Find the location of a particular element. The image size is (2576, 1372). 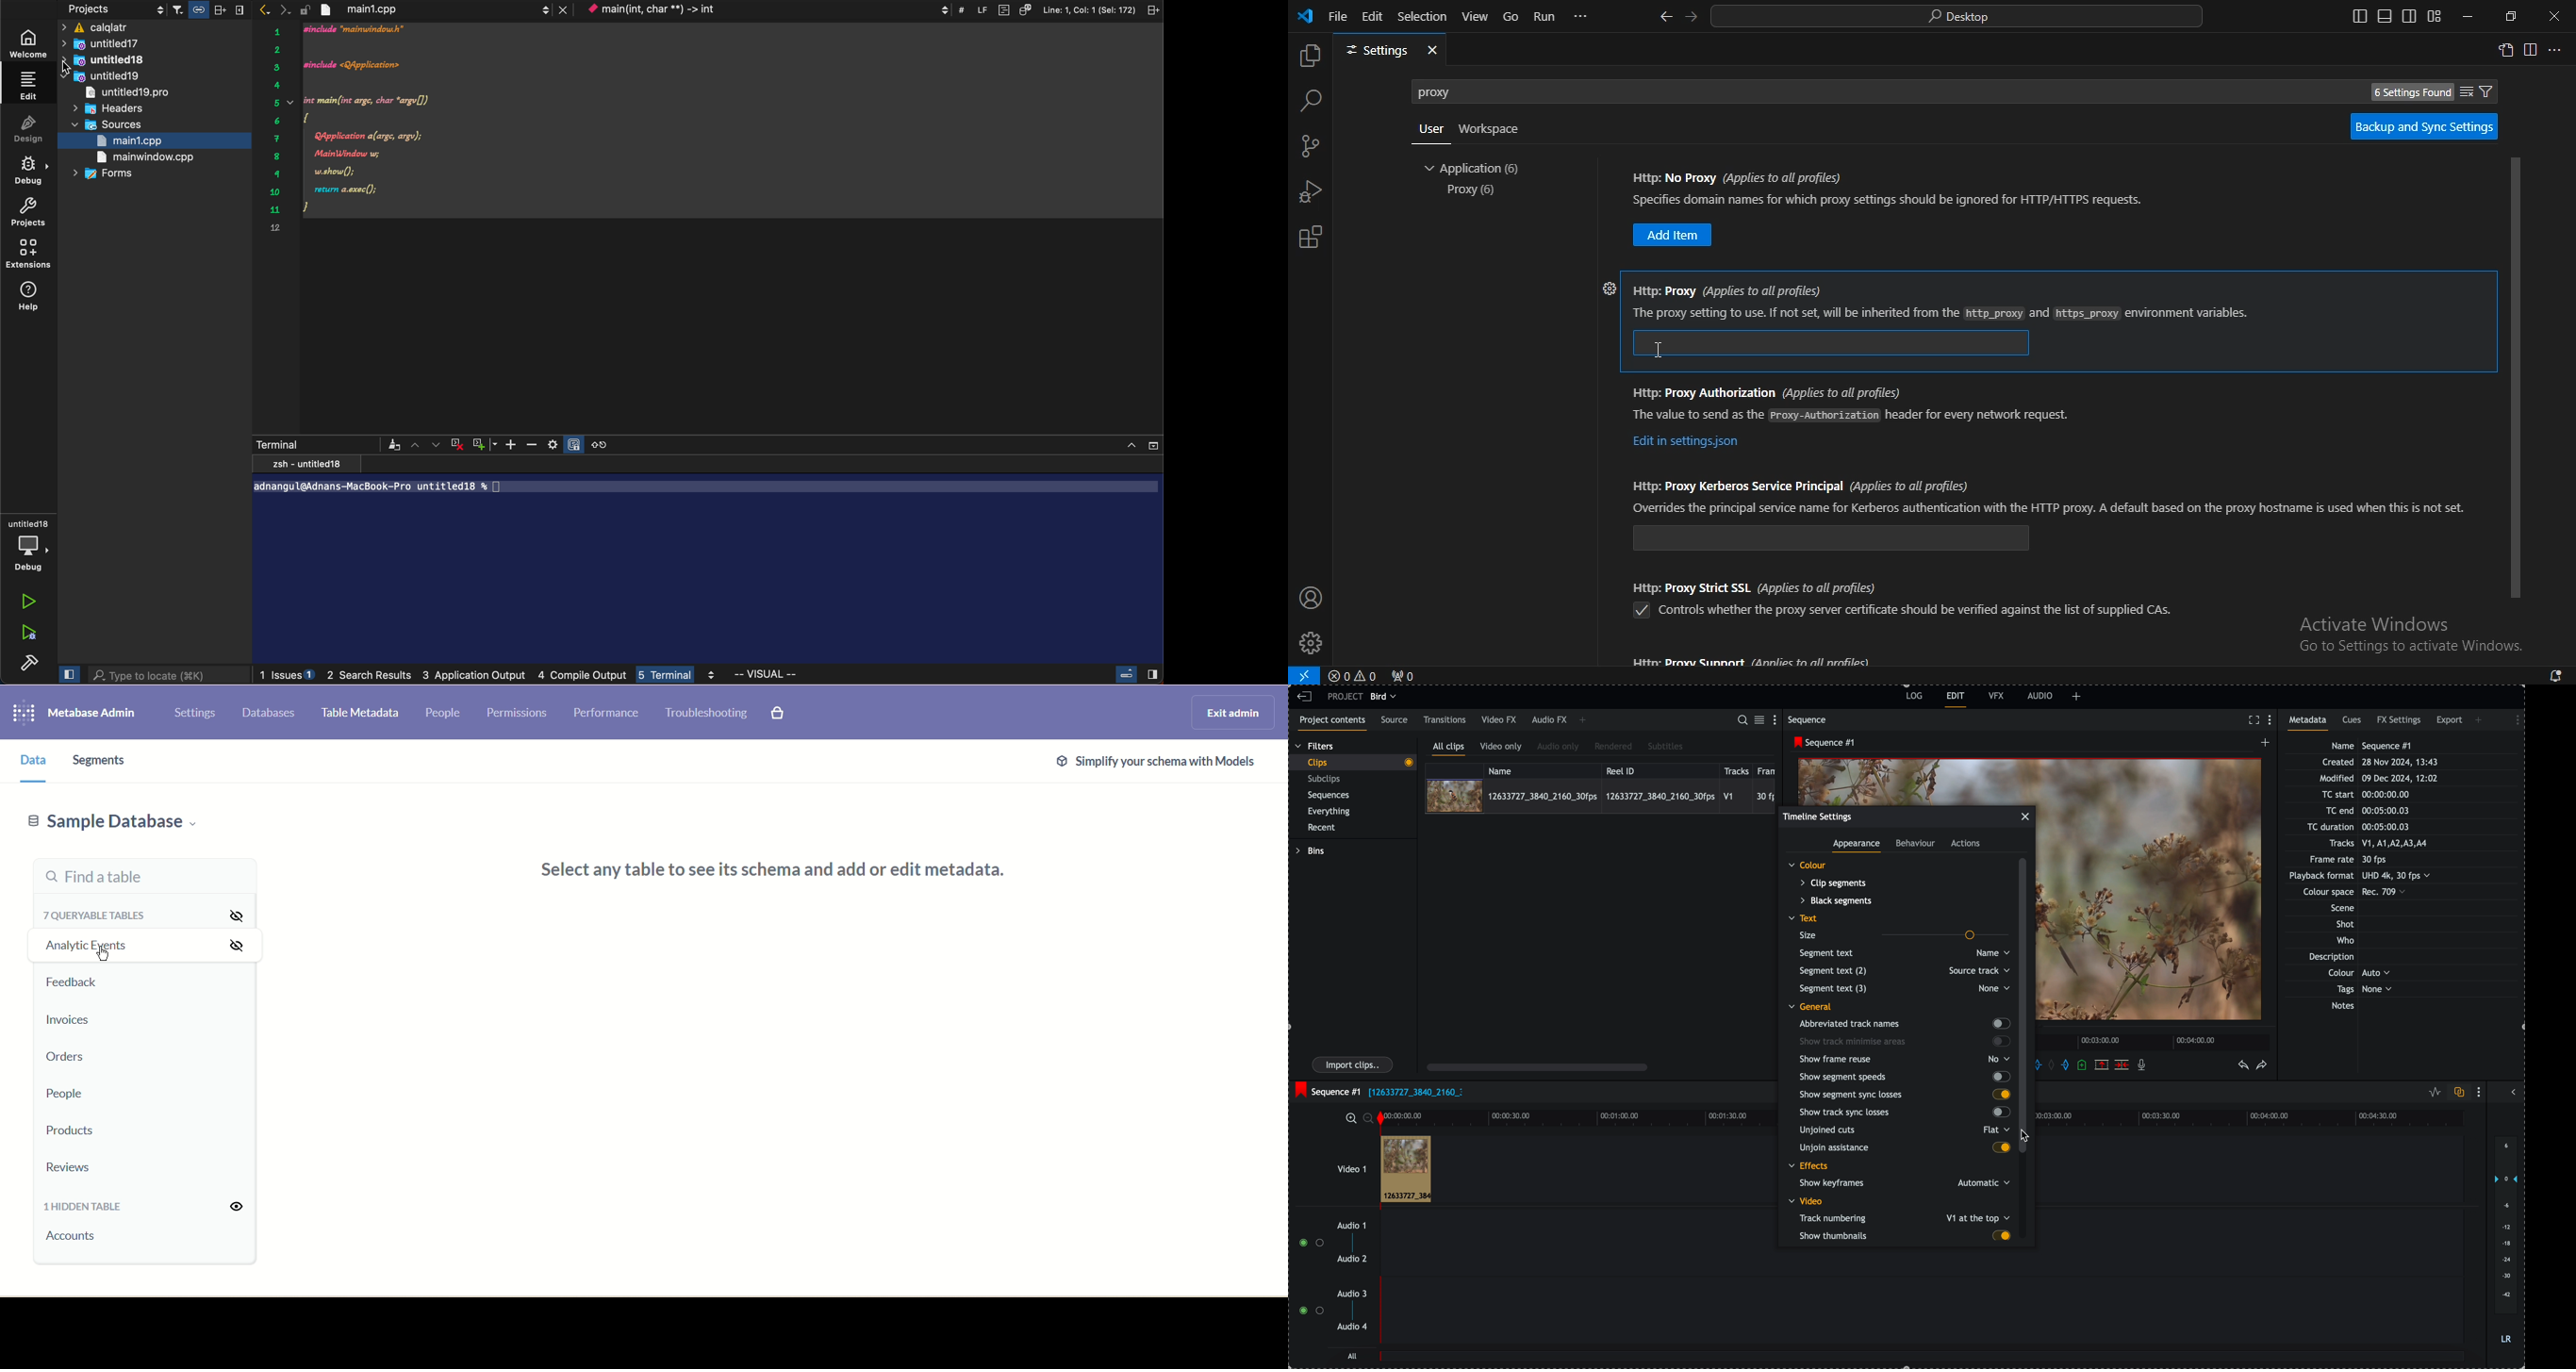

calqlatr is located at coordinates (154, 29).